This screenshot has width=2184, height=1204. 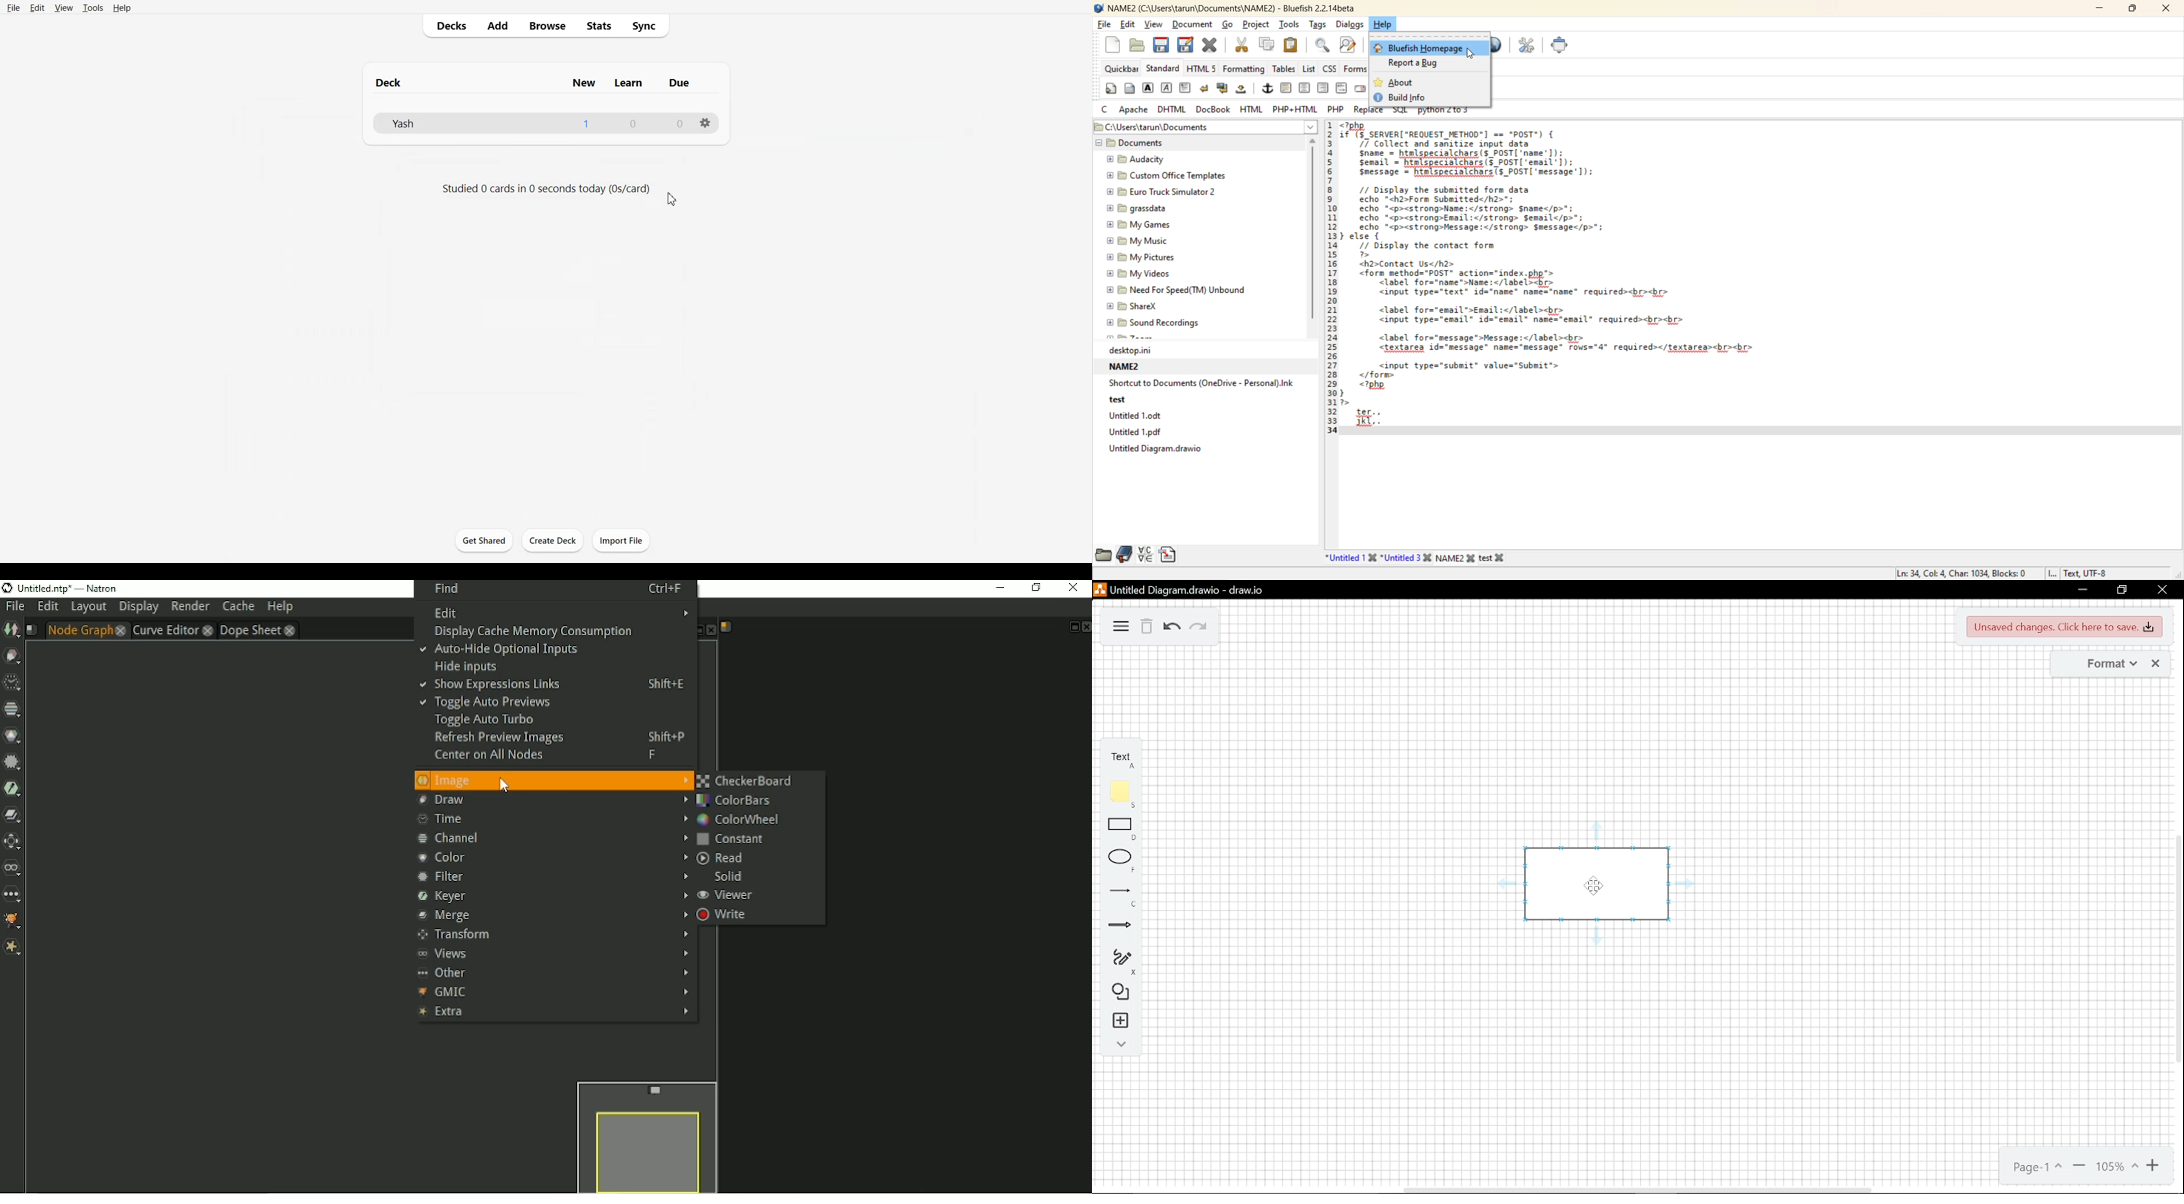 What do you see at coordinates (403, 123) in the screenshot?
I see `Yash` at bounding box center [403, 123].